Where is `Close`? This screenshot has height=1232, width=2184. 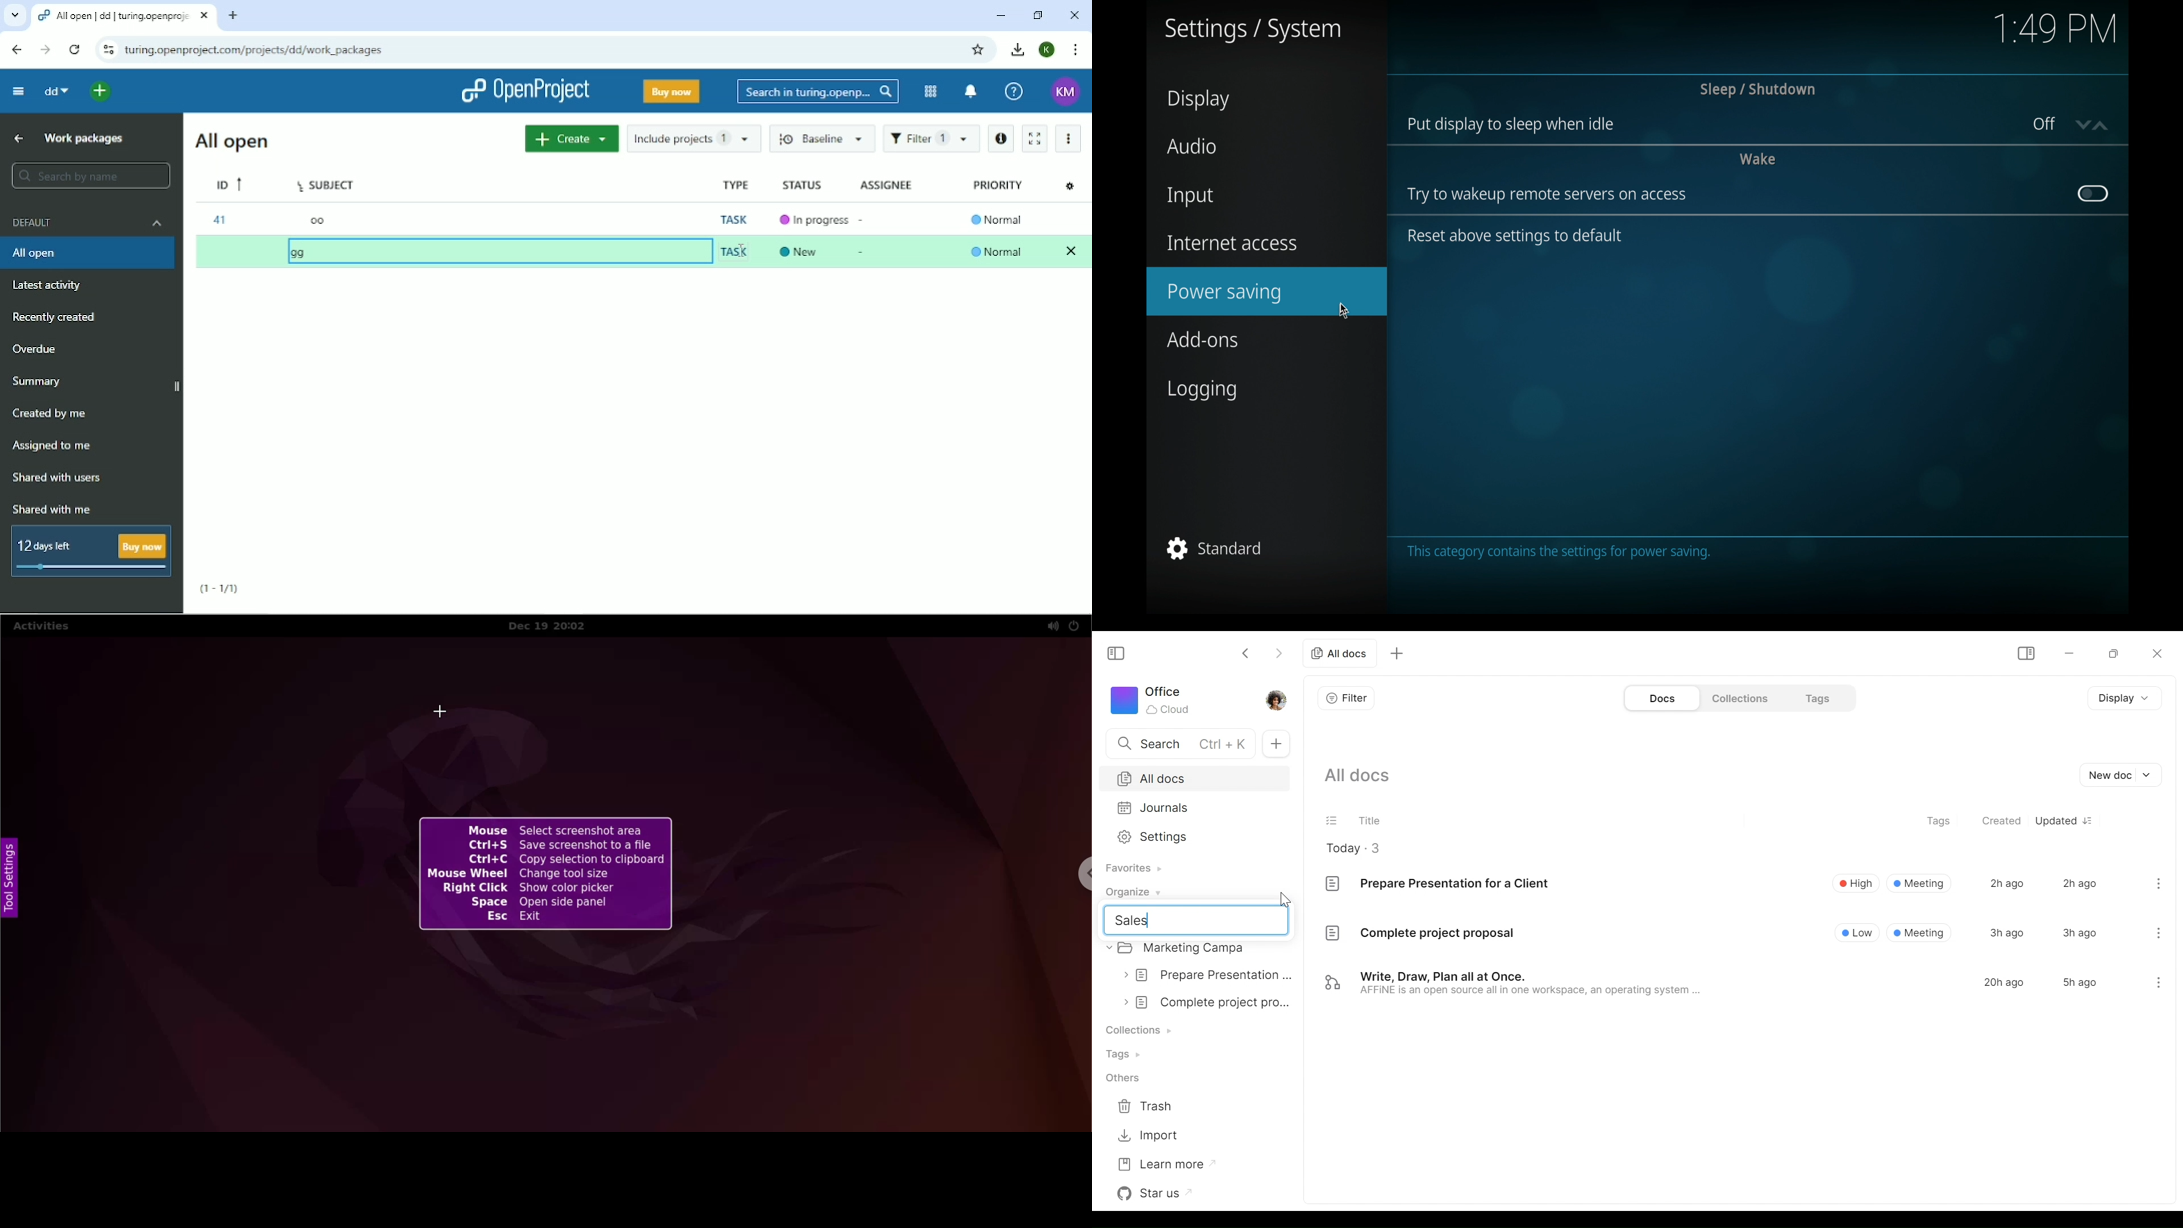
Close is located at coordinates (2158, 655).